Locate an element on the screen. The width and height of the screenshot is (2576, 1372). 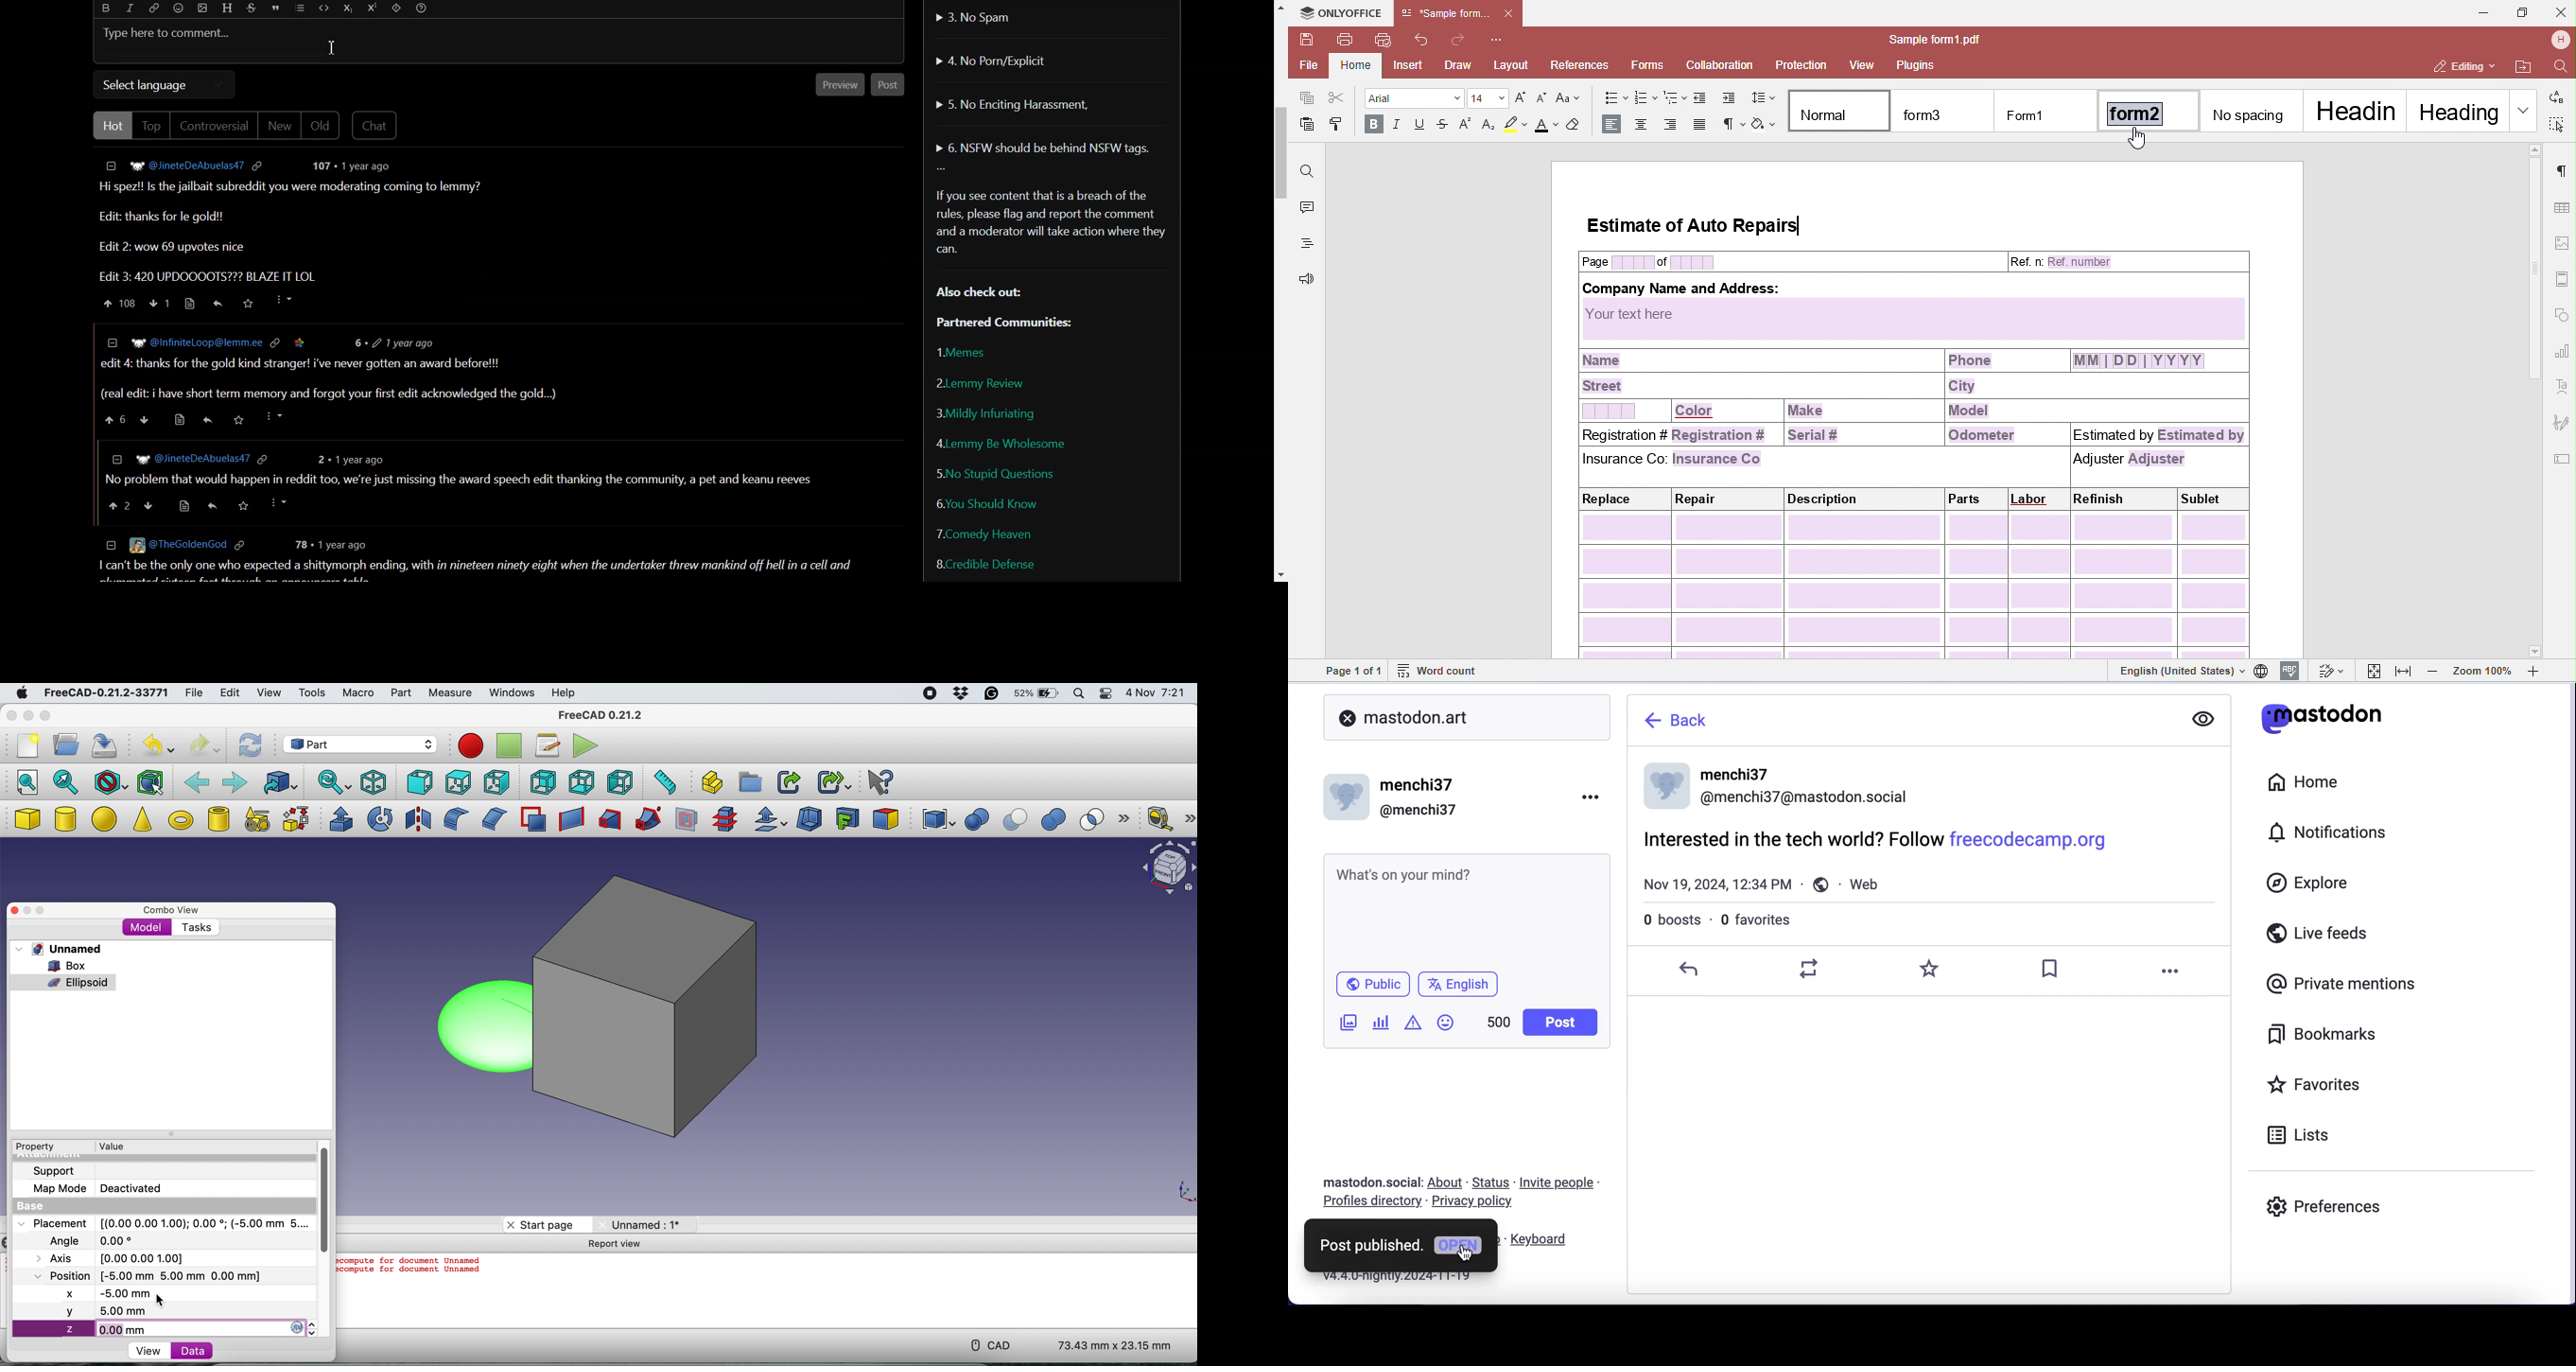
| edit 4: thanks for the gold kind stranger! i've never gotten an award before!!! is located at coordinates (301, 365).